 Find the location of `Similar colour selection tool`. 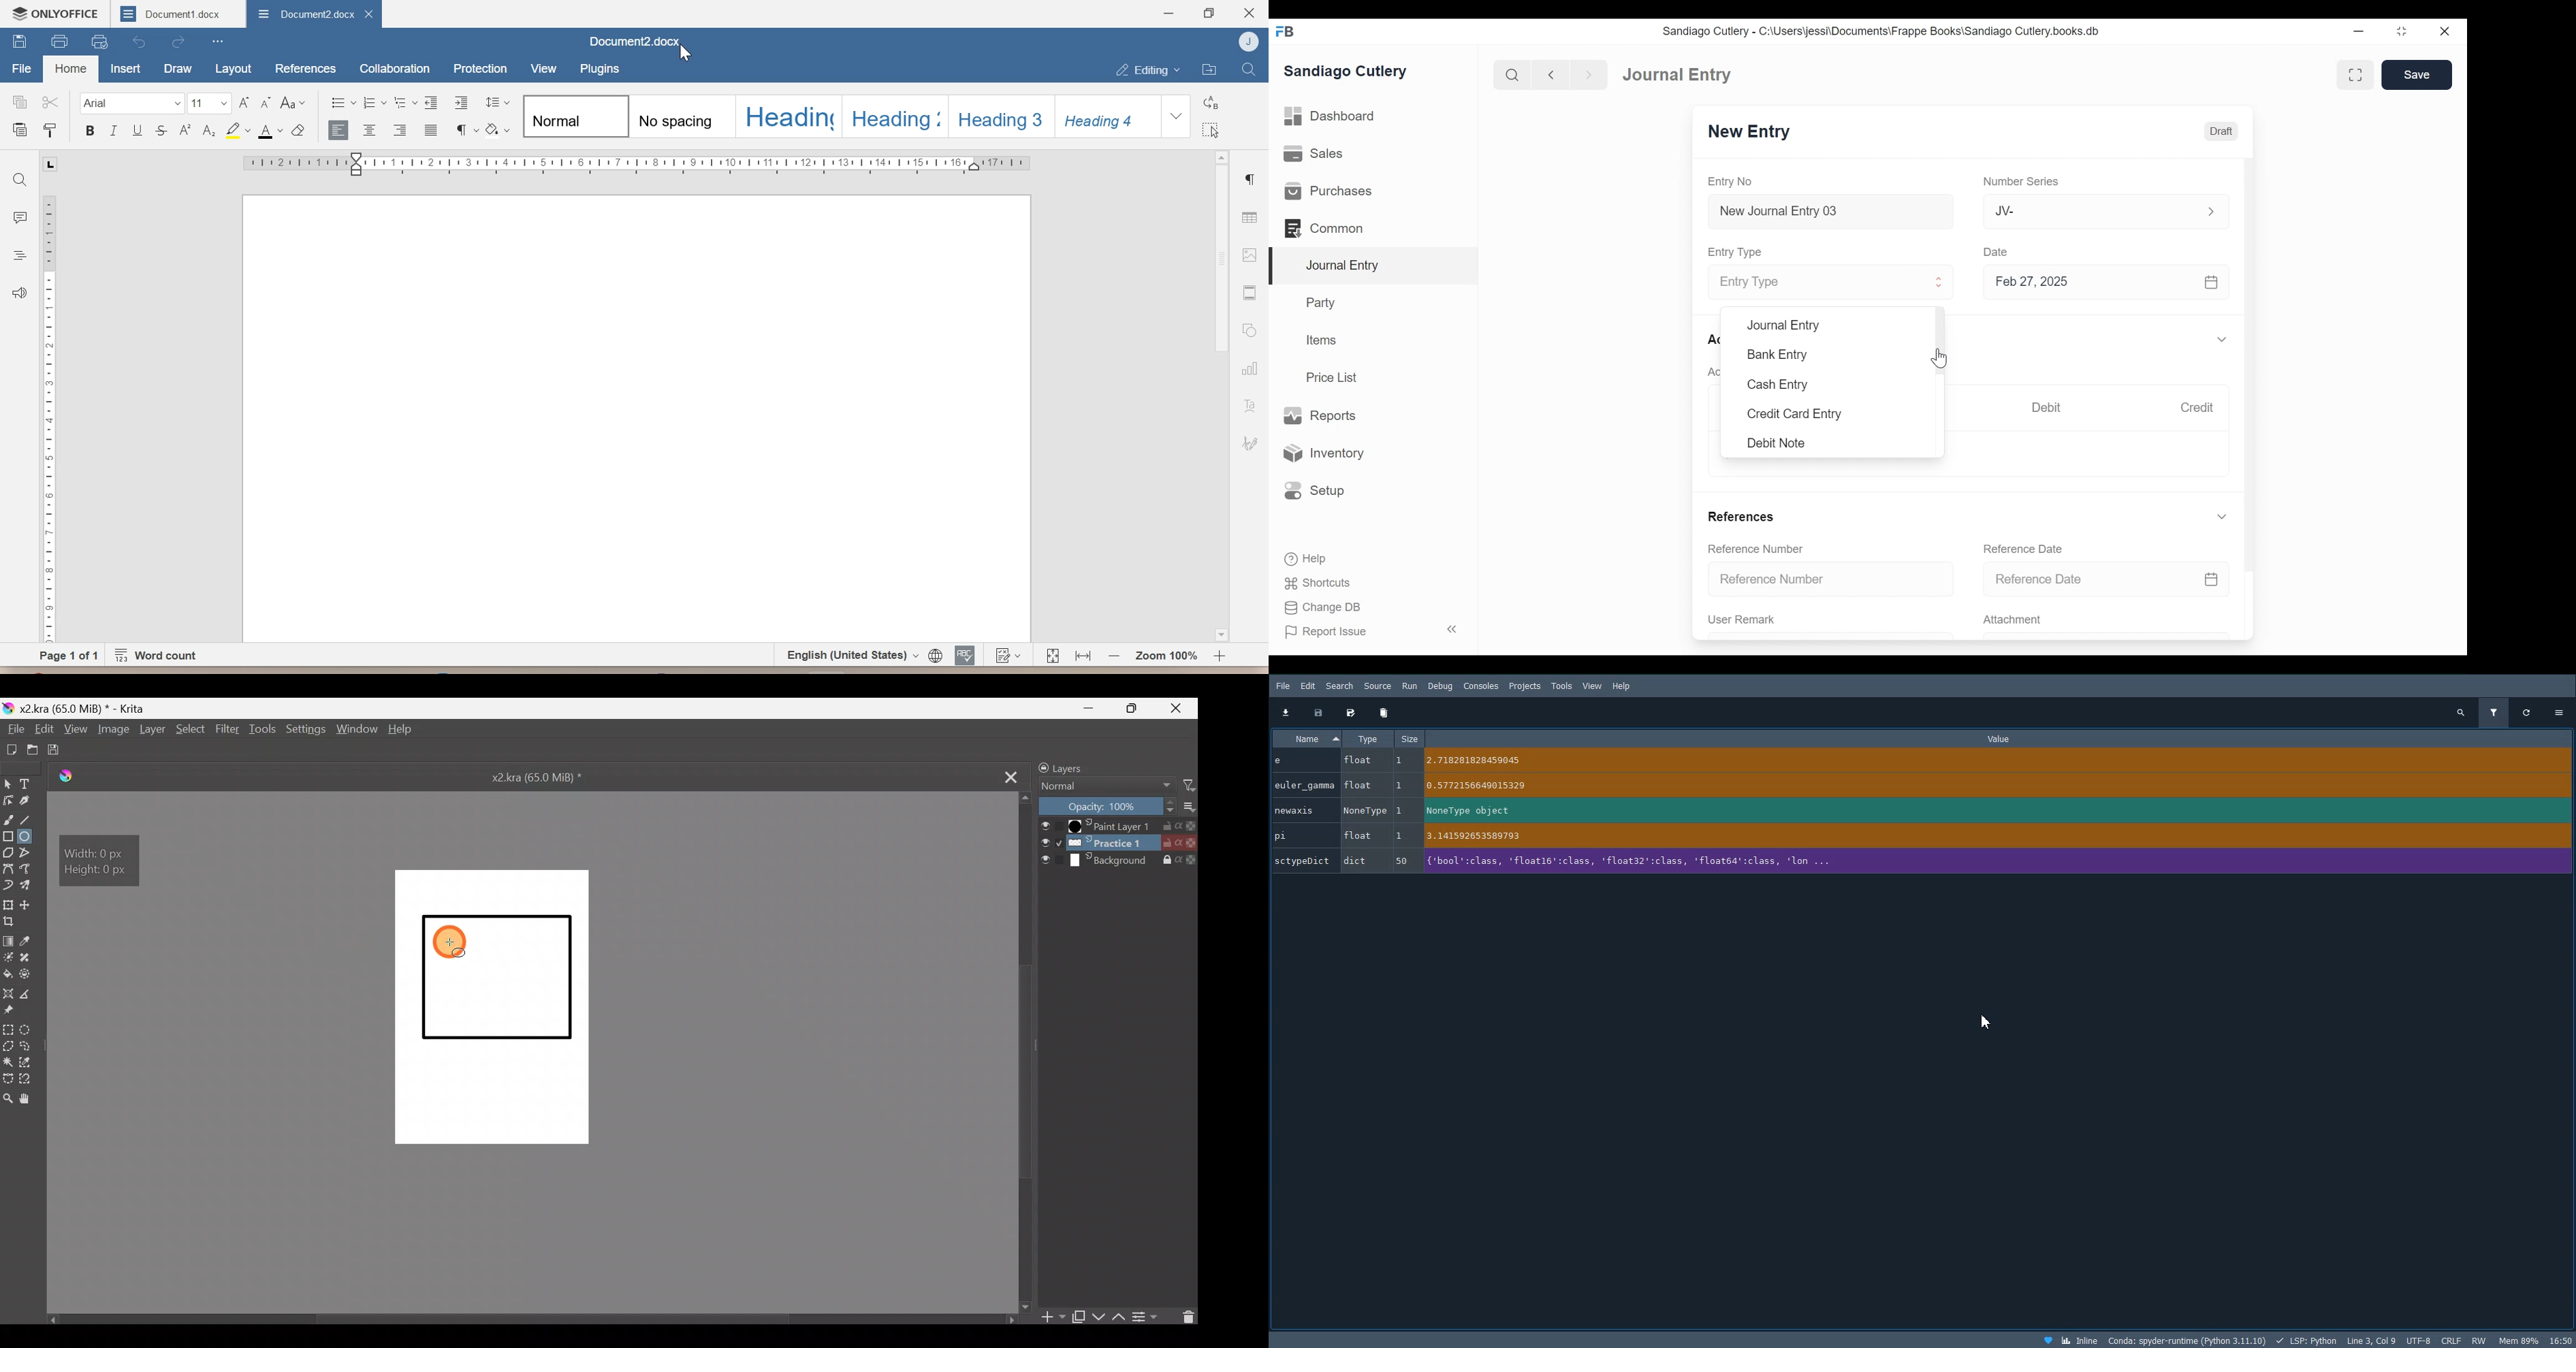

Similar colour selection tool is located at coordinates (28, 1062).